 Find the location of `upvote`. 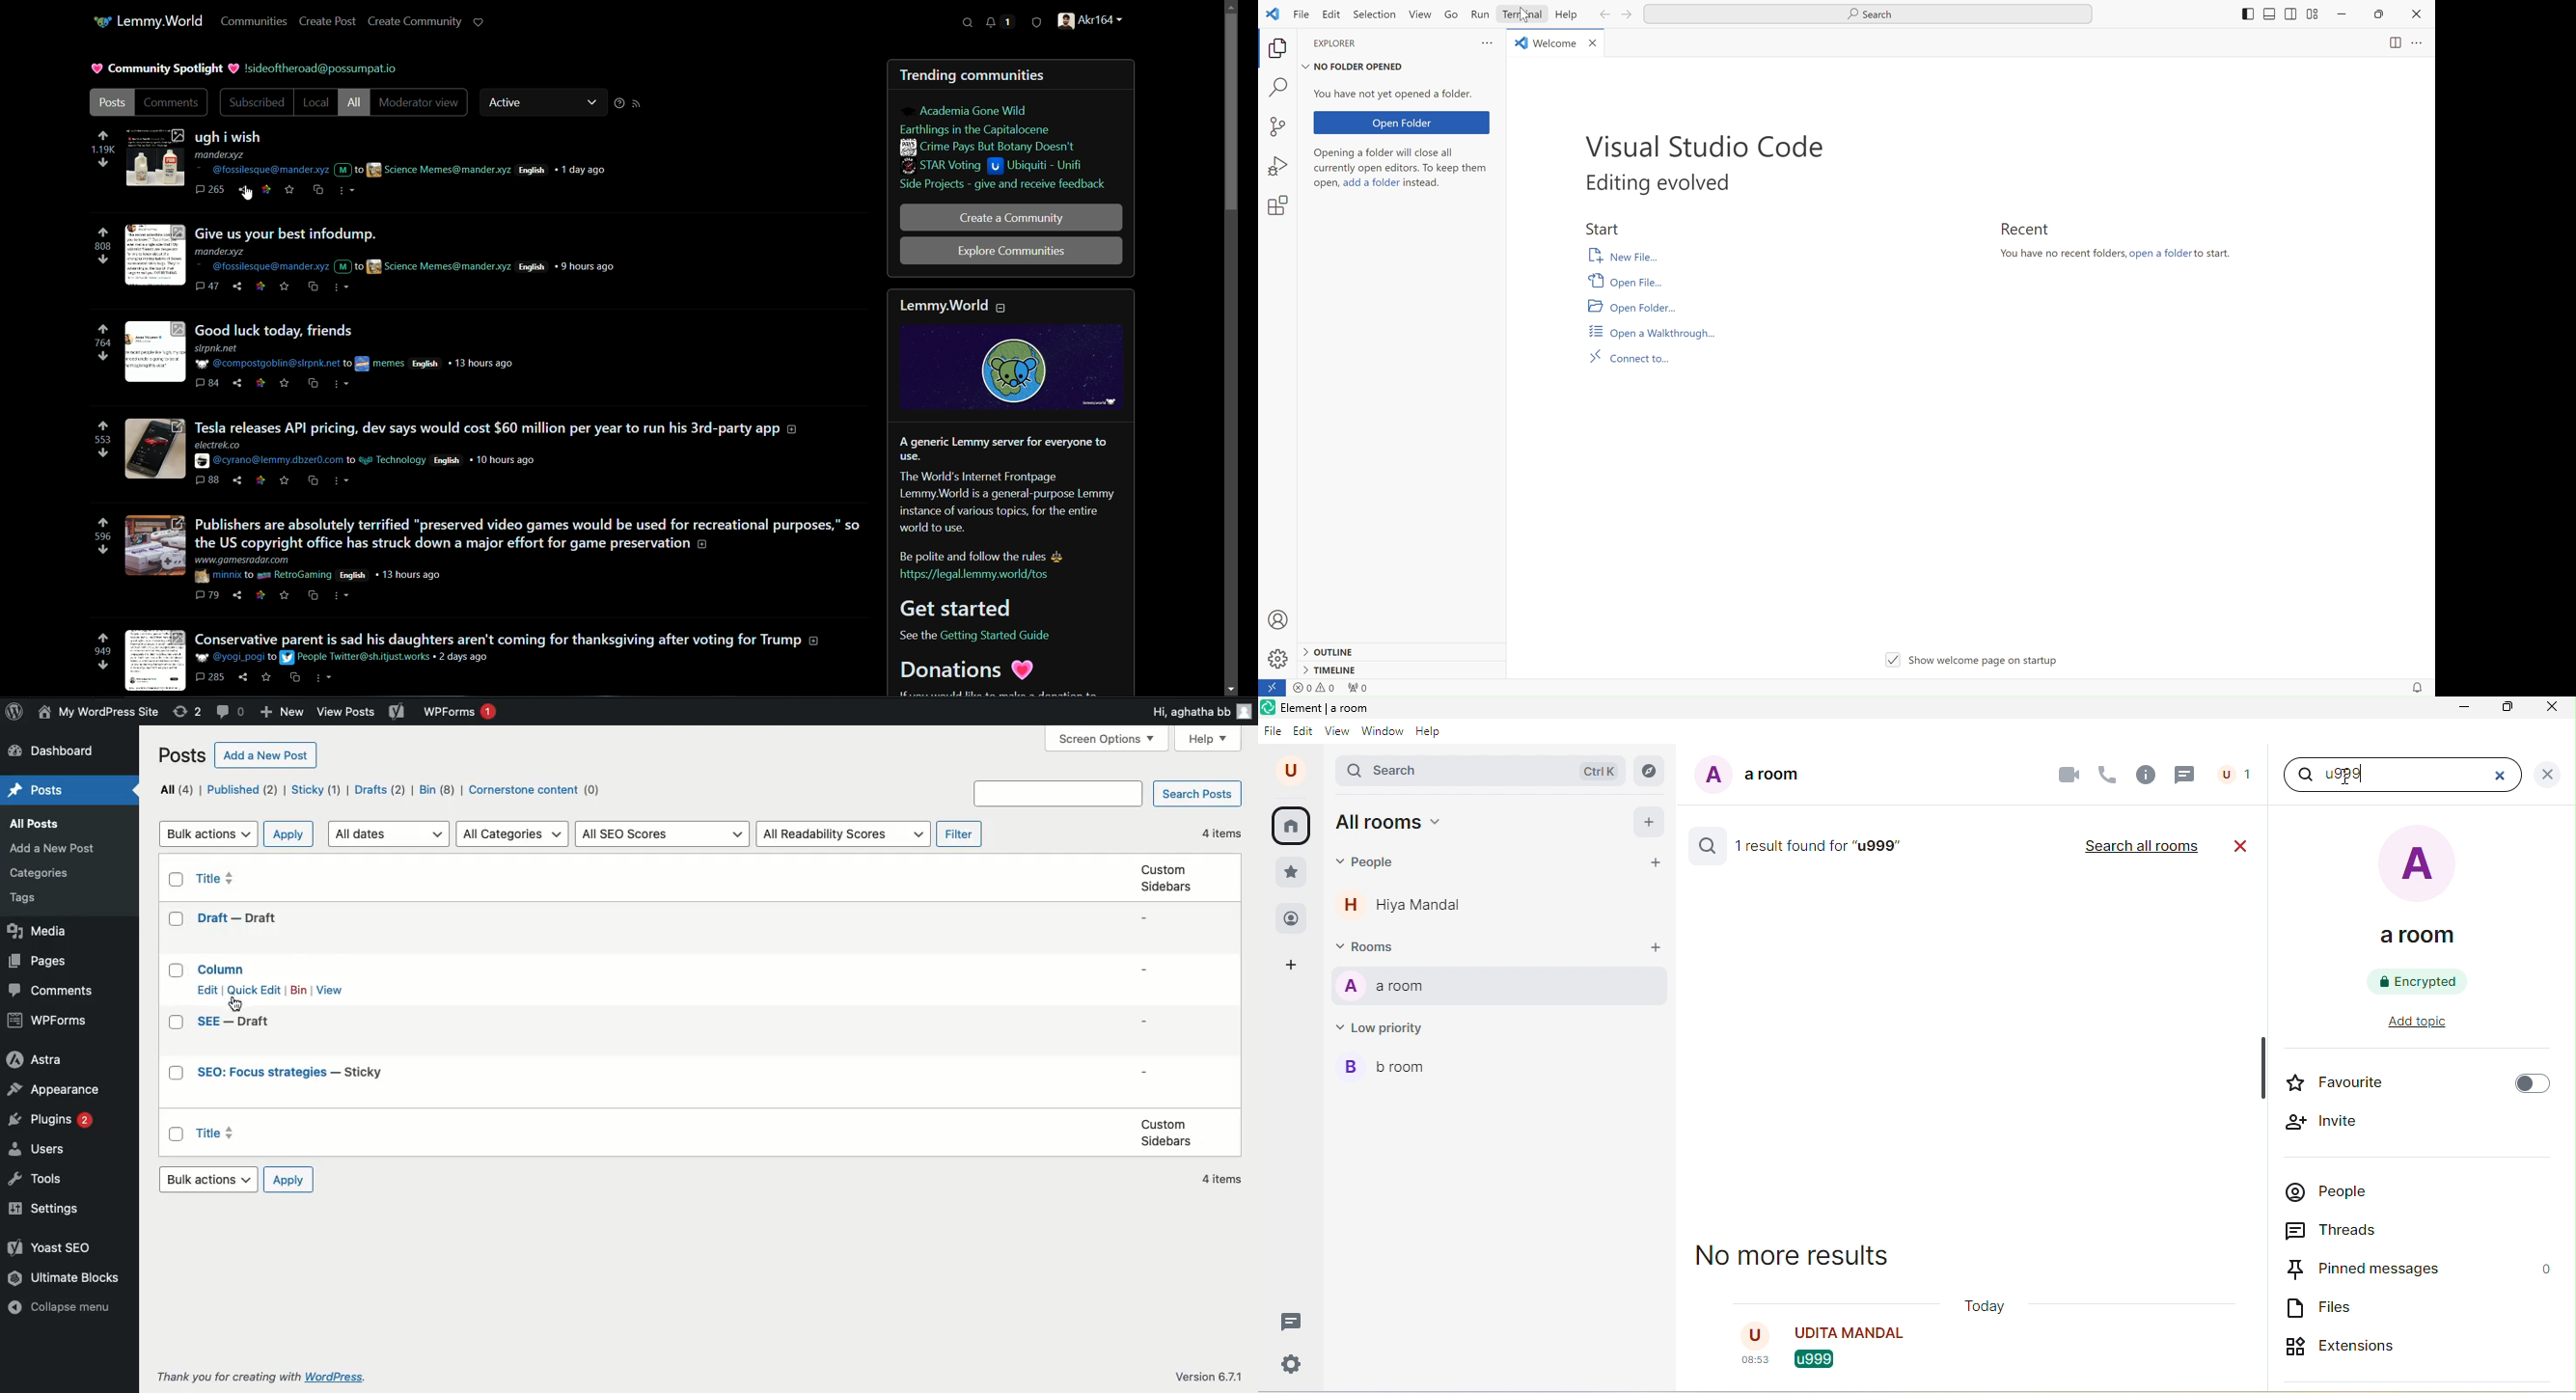

upvote is located at coordinates (103, 426).